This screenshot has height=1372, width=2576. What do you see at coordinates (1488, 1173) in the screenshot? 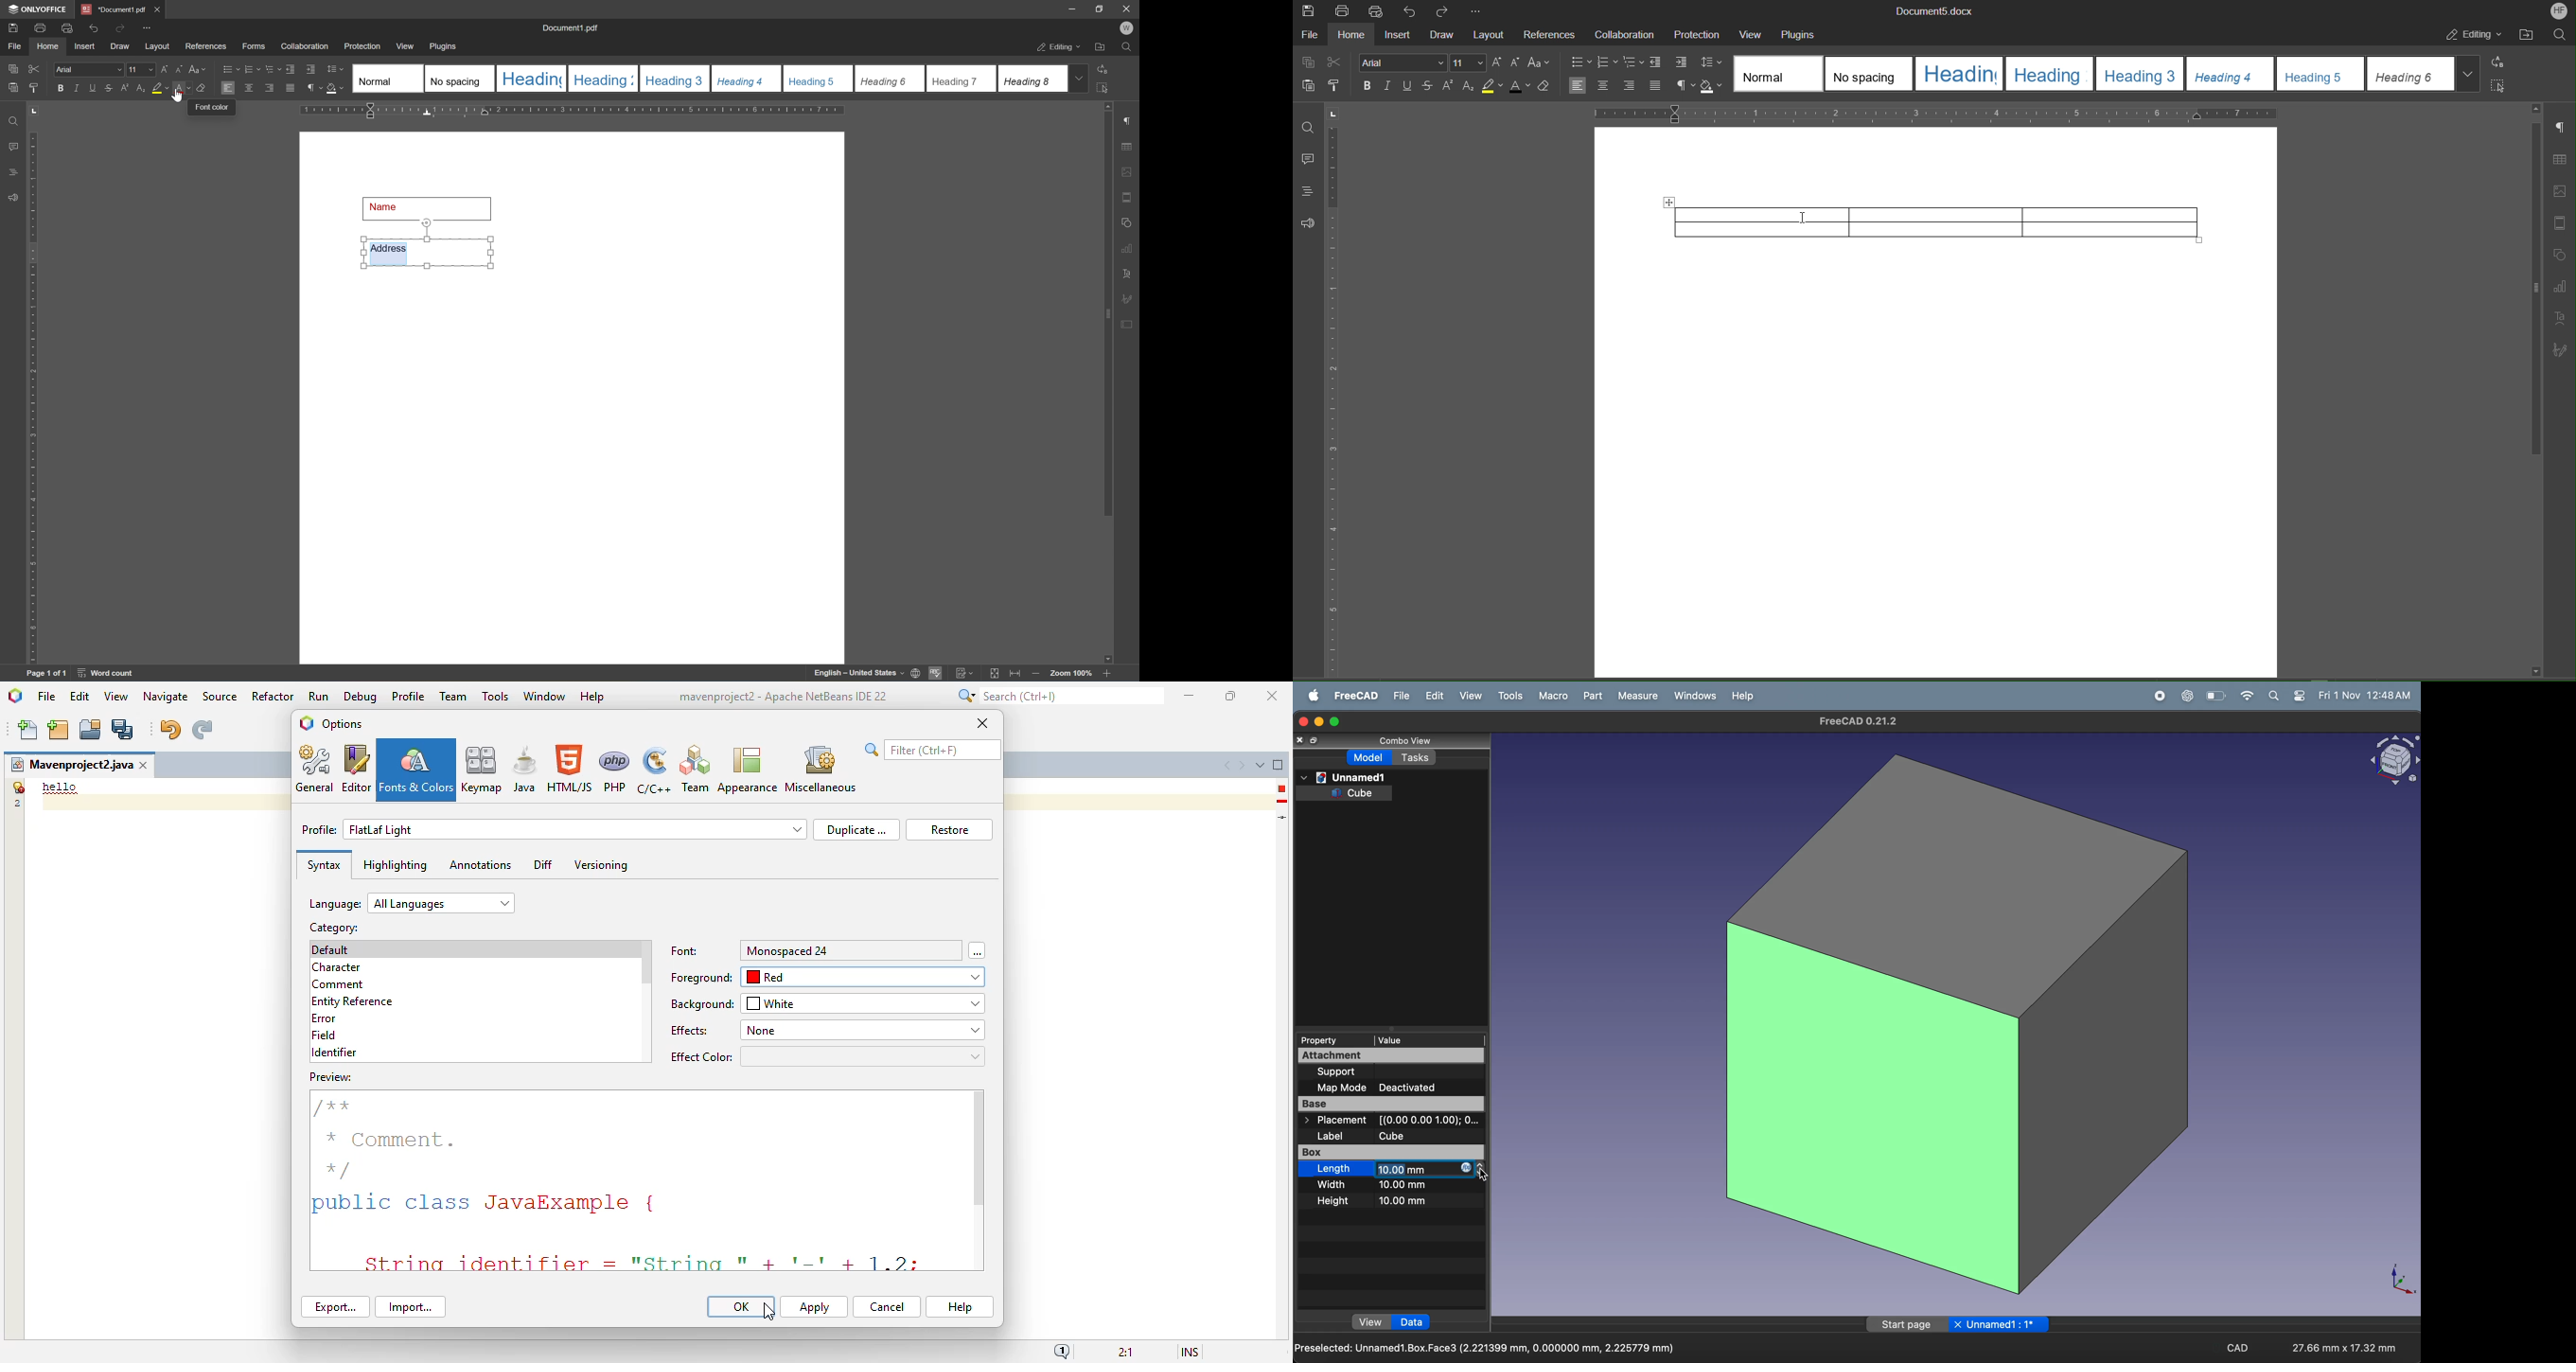
I see `cursor` at bounding box center [1488, 1173].